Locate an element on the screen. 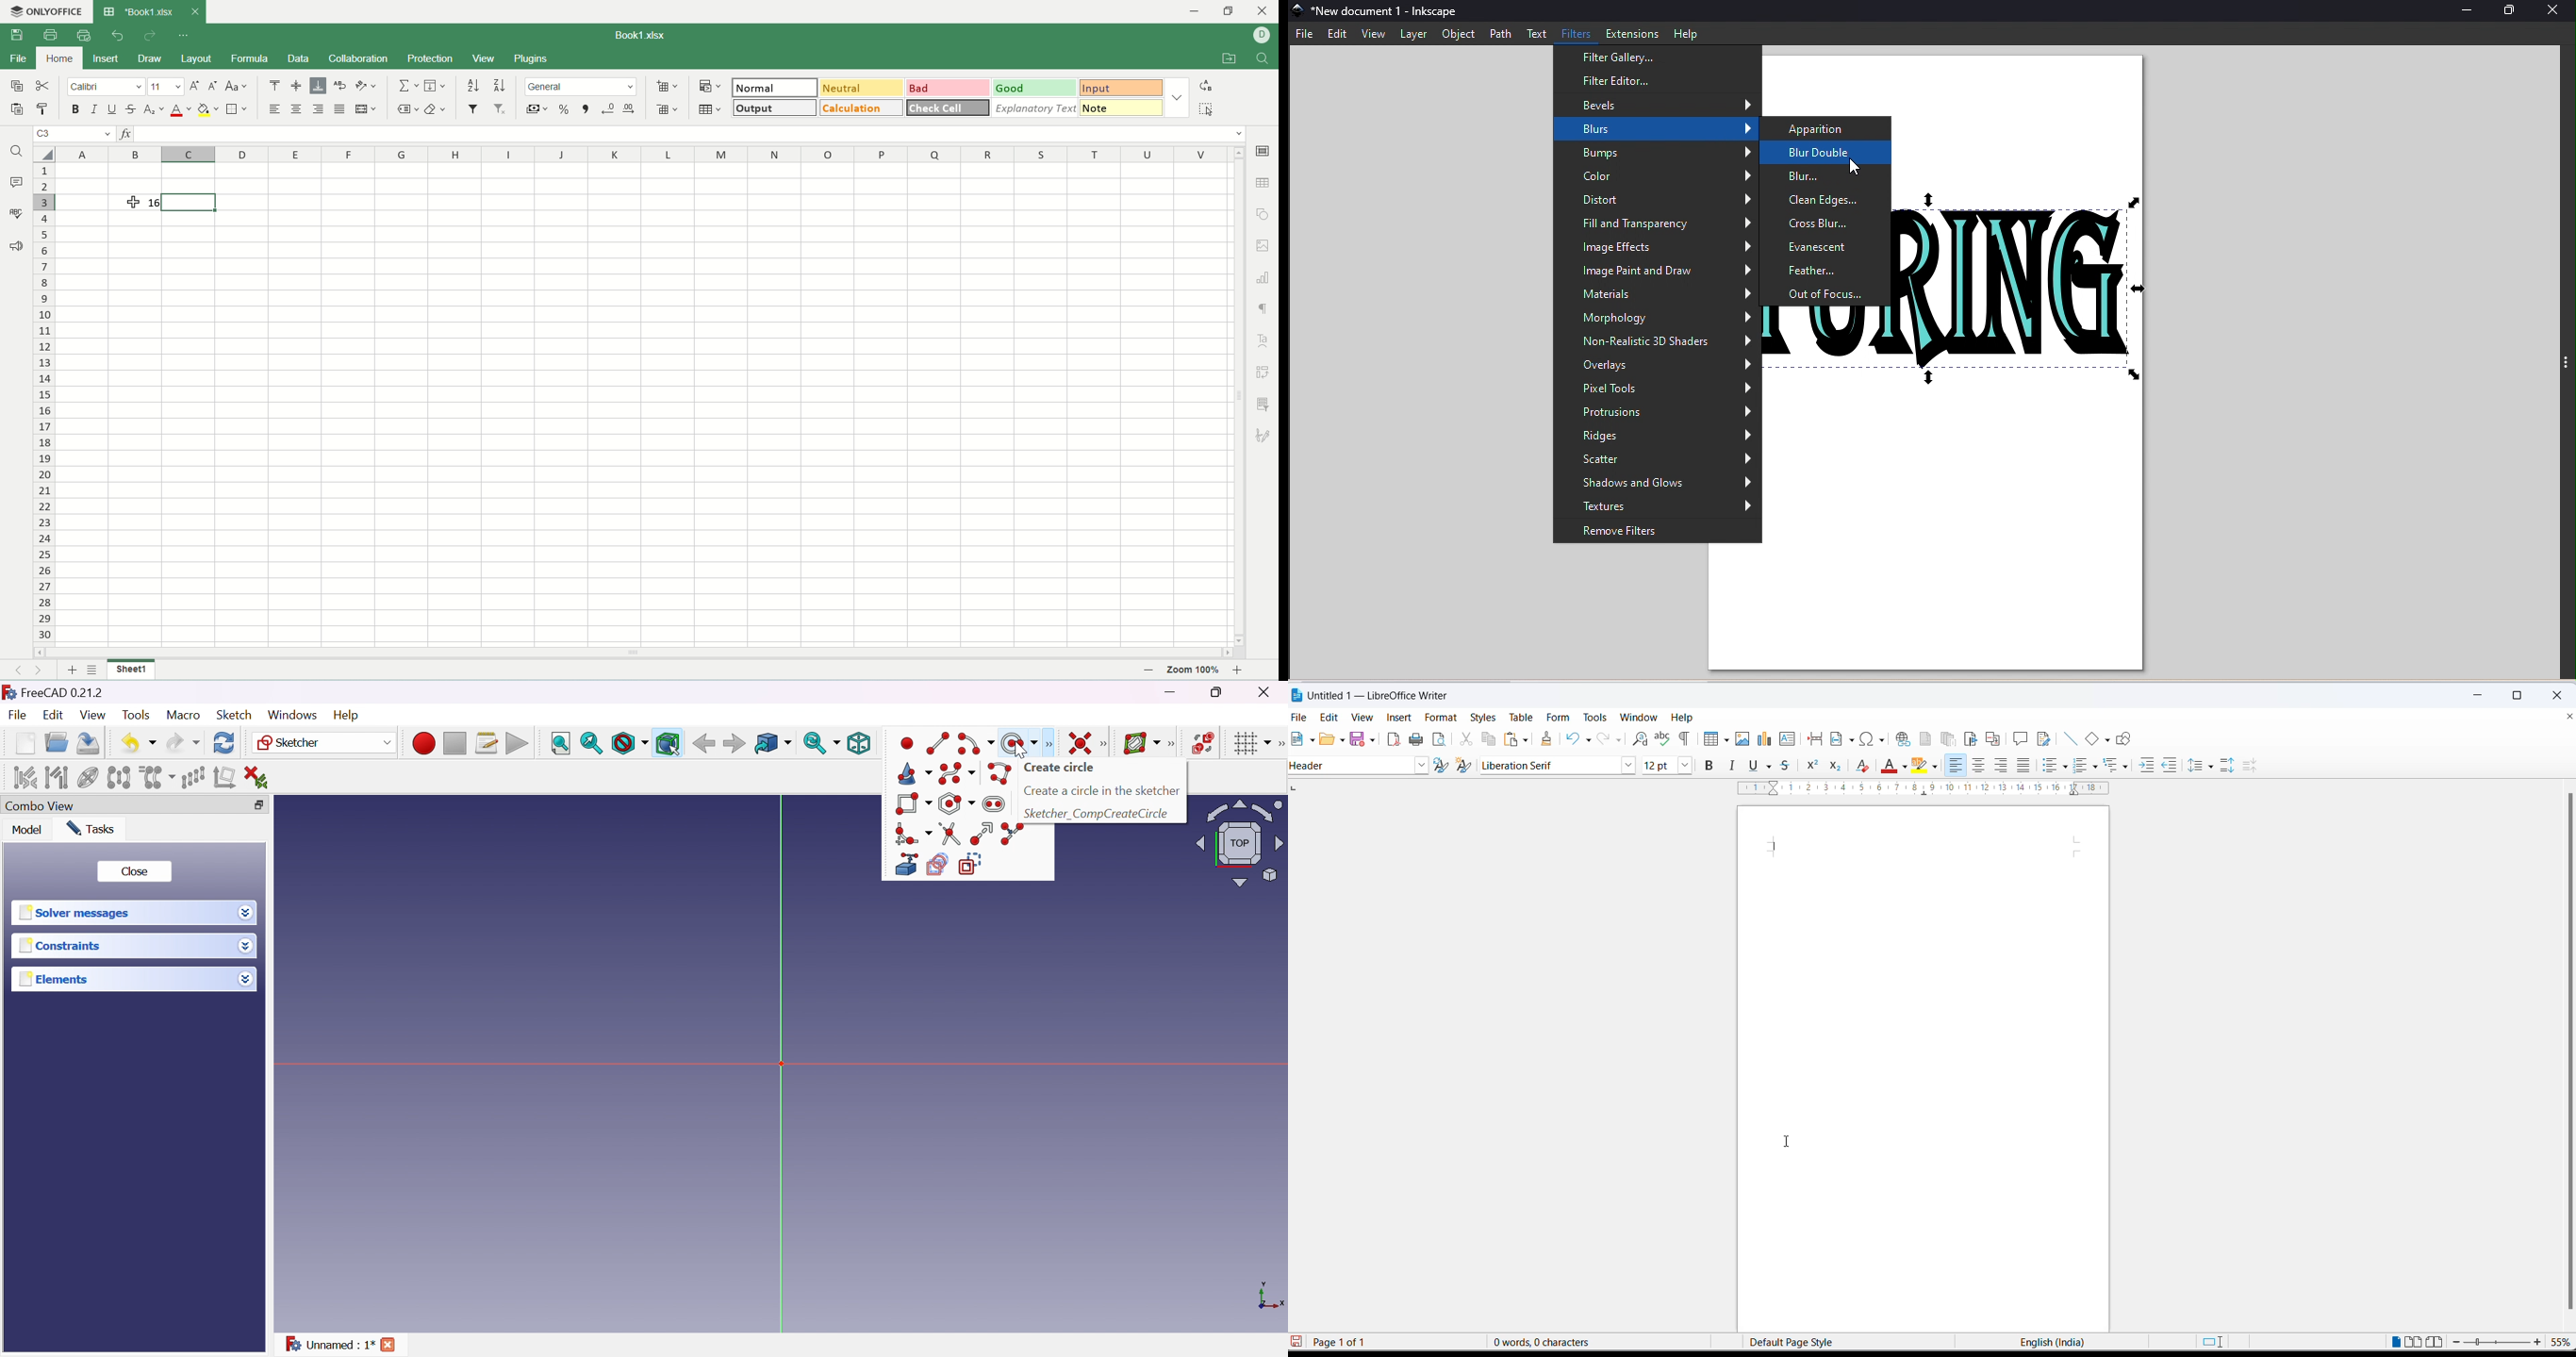 The height and width of the screenshot is (1372, 2576). scroll bar is located at coordinates (2564, 1052).